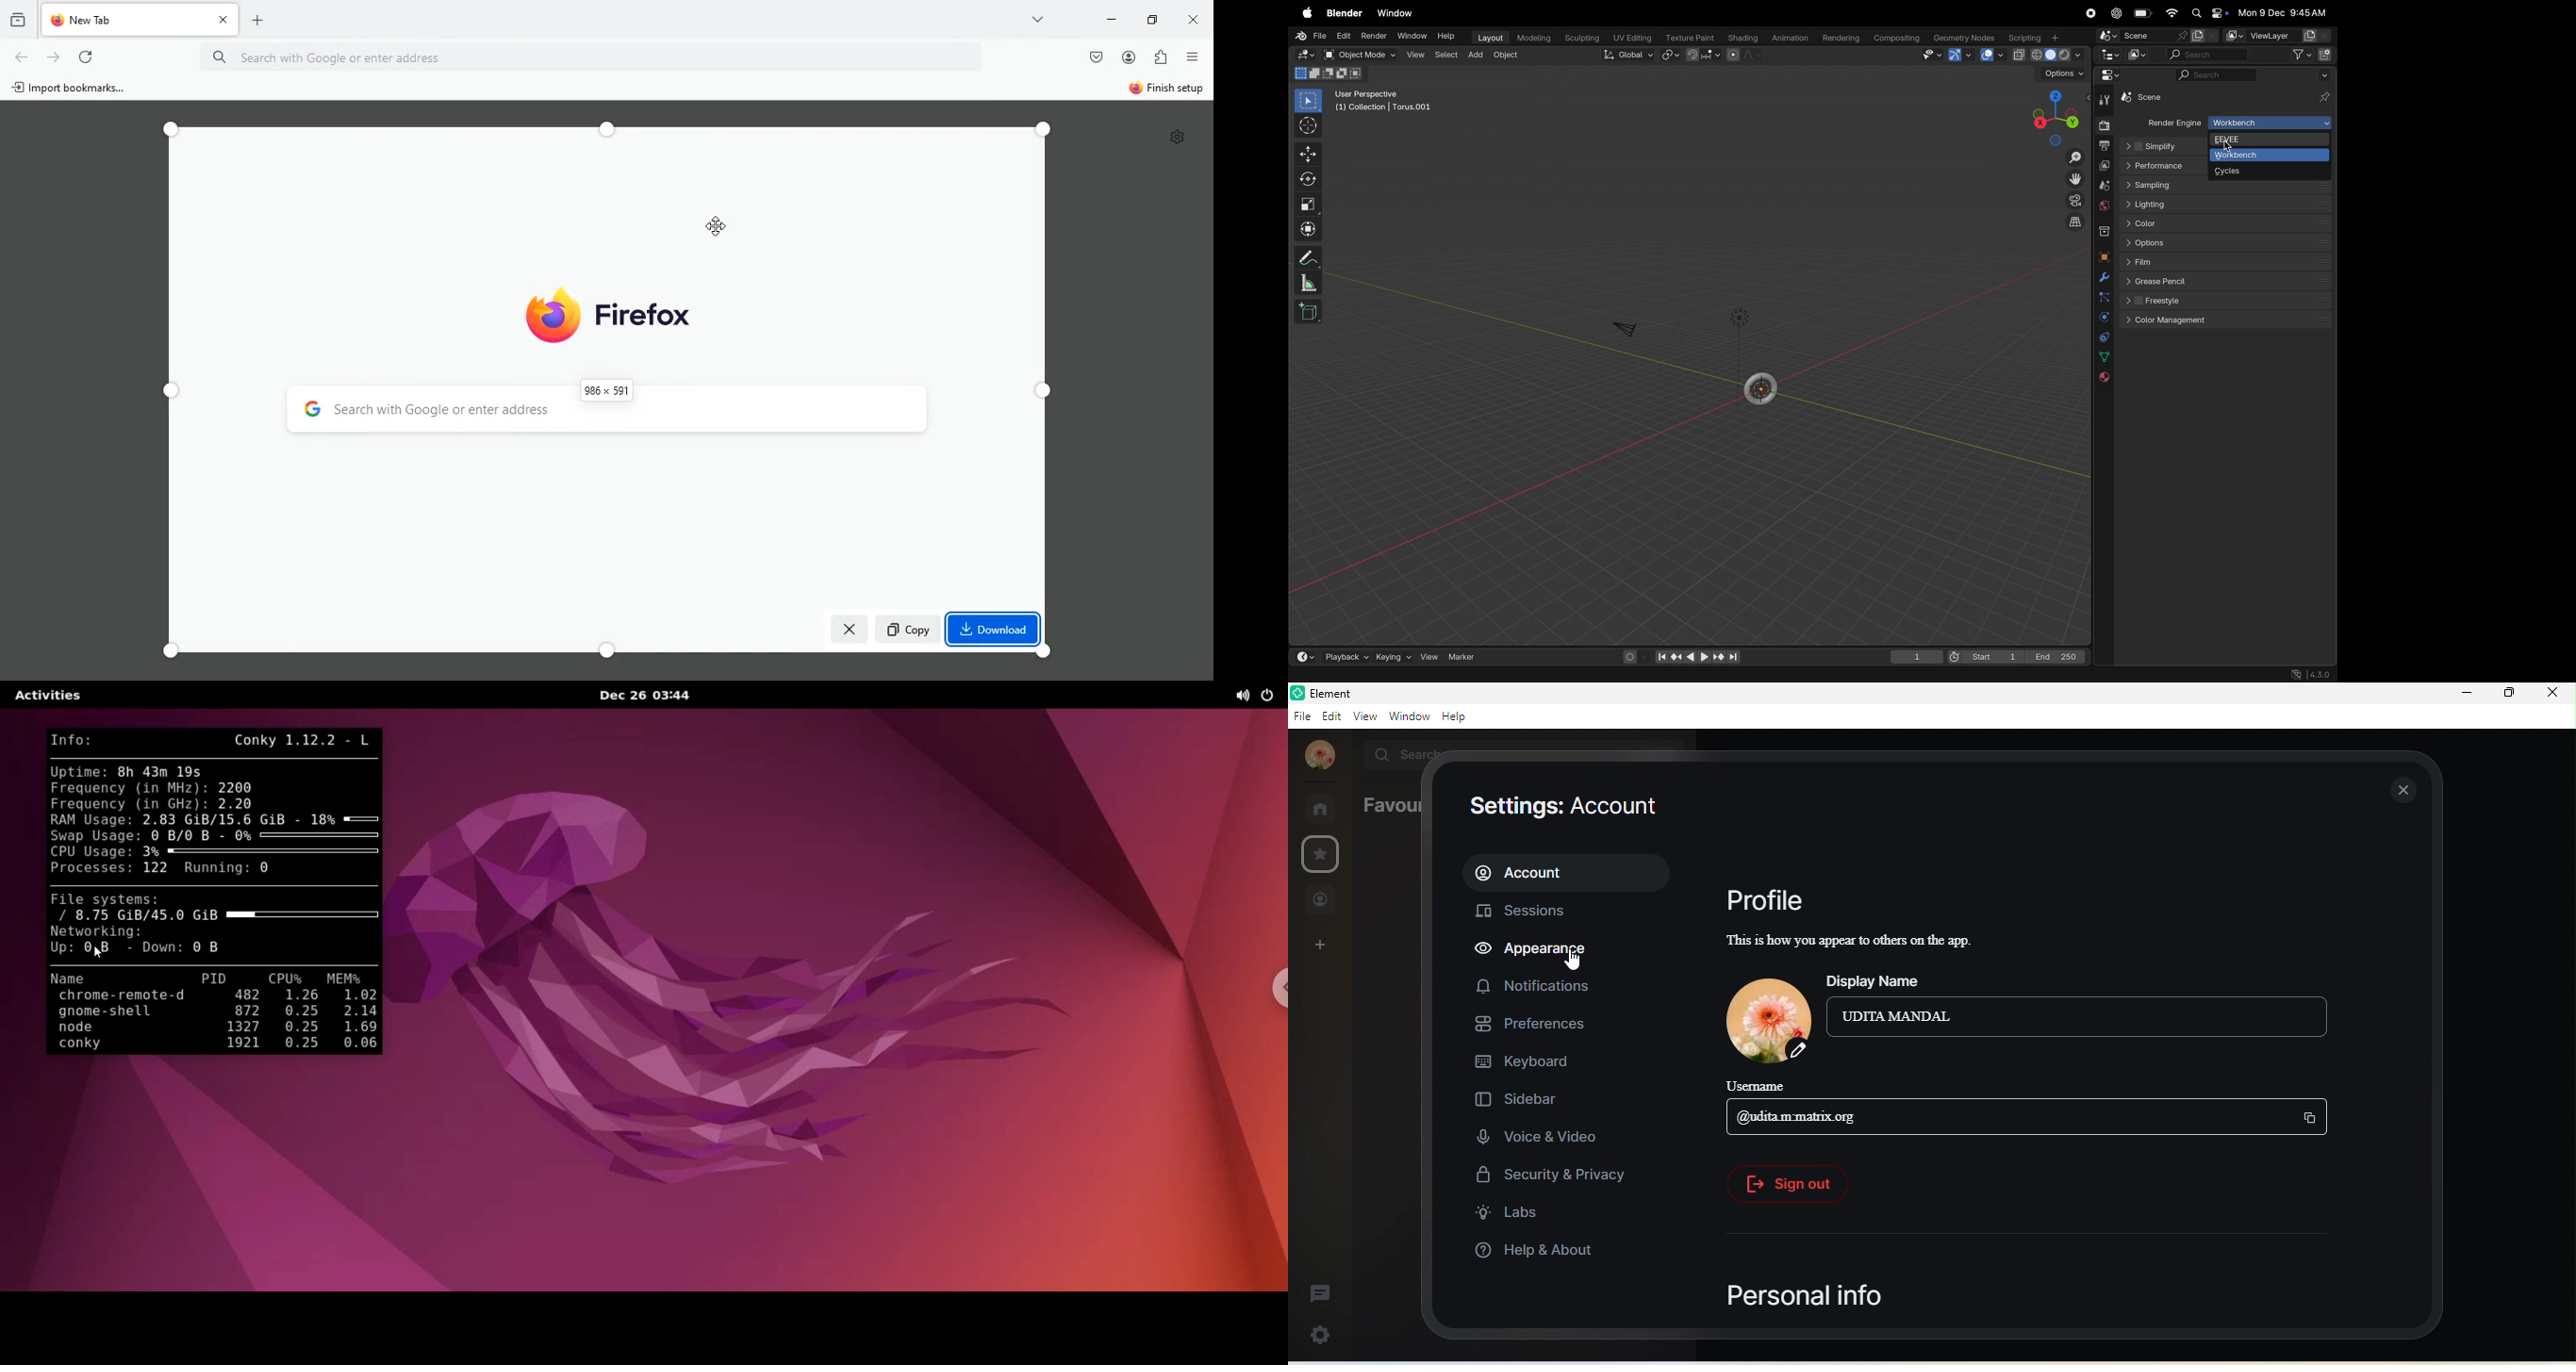 The image size is (2576, 1372). I want to click on layout, so click(1490, 36).